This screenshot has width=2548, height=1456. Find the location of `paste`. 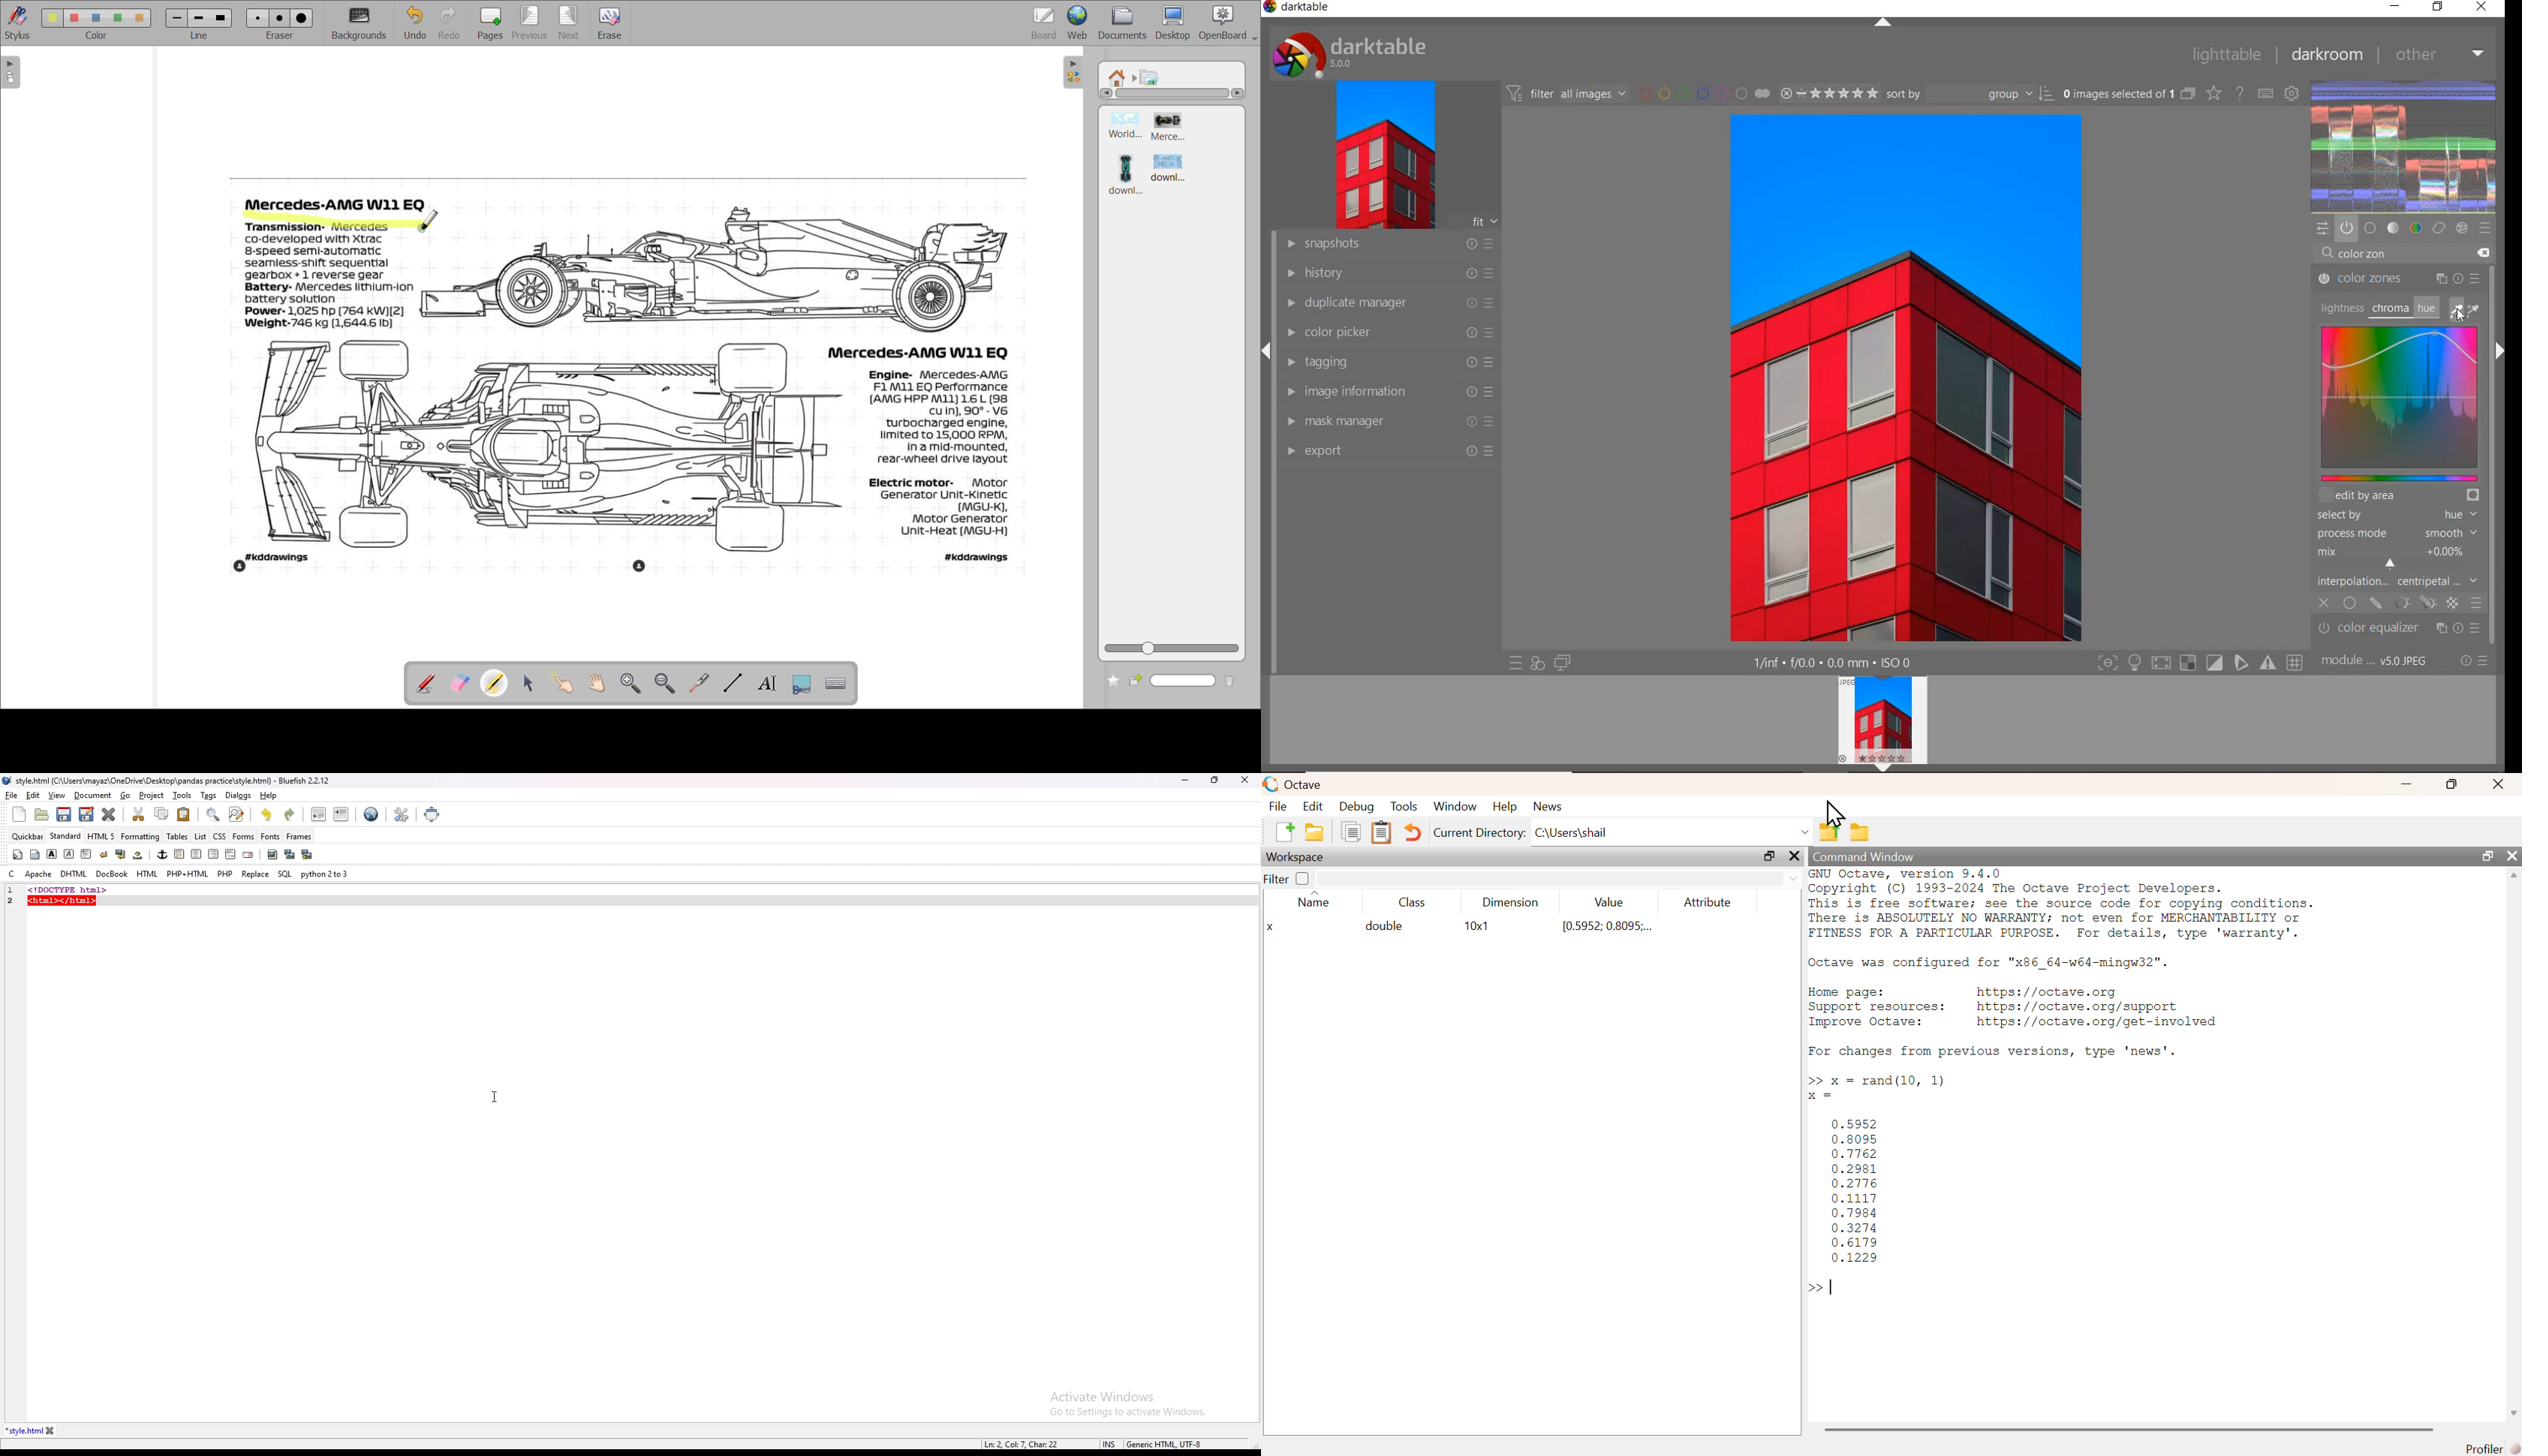

paste is located at coordinates (184, 814).